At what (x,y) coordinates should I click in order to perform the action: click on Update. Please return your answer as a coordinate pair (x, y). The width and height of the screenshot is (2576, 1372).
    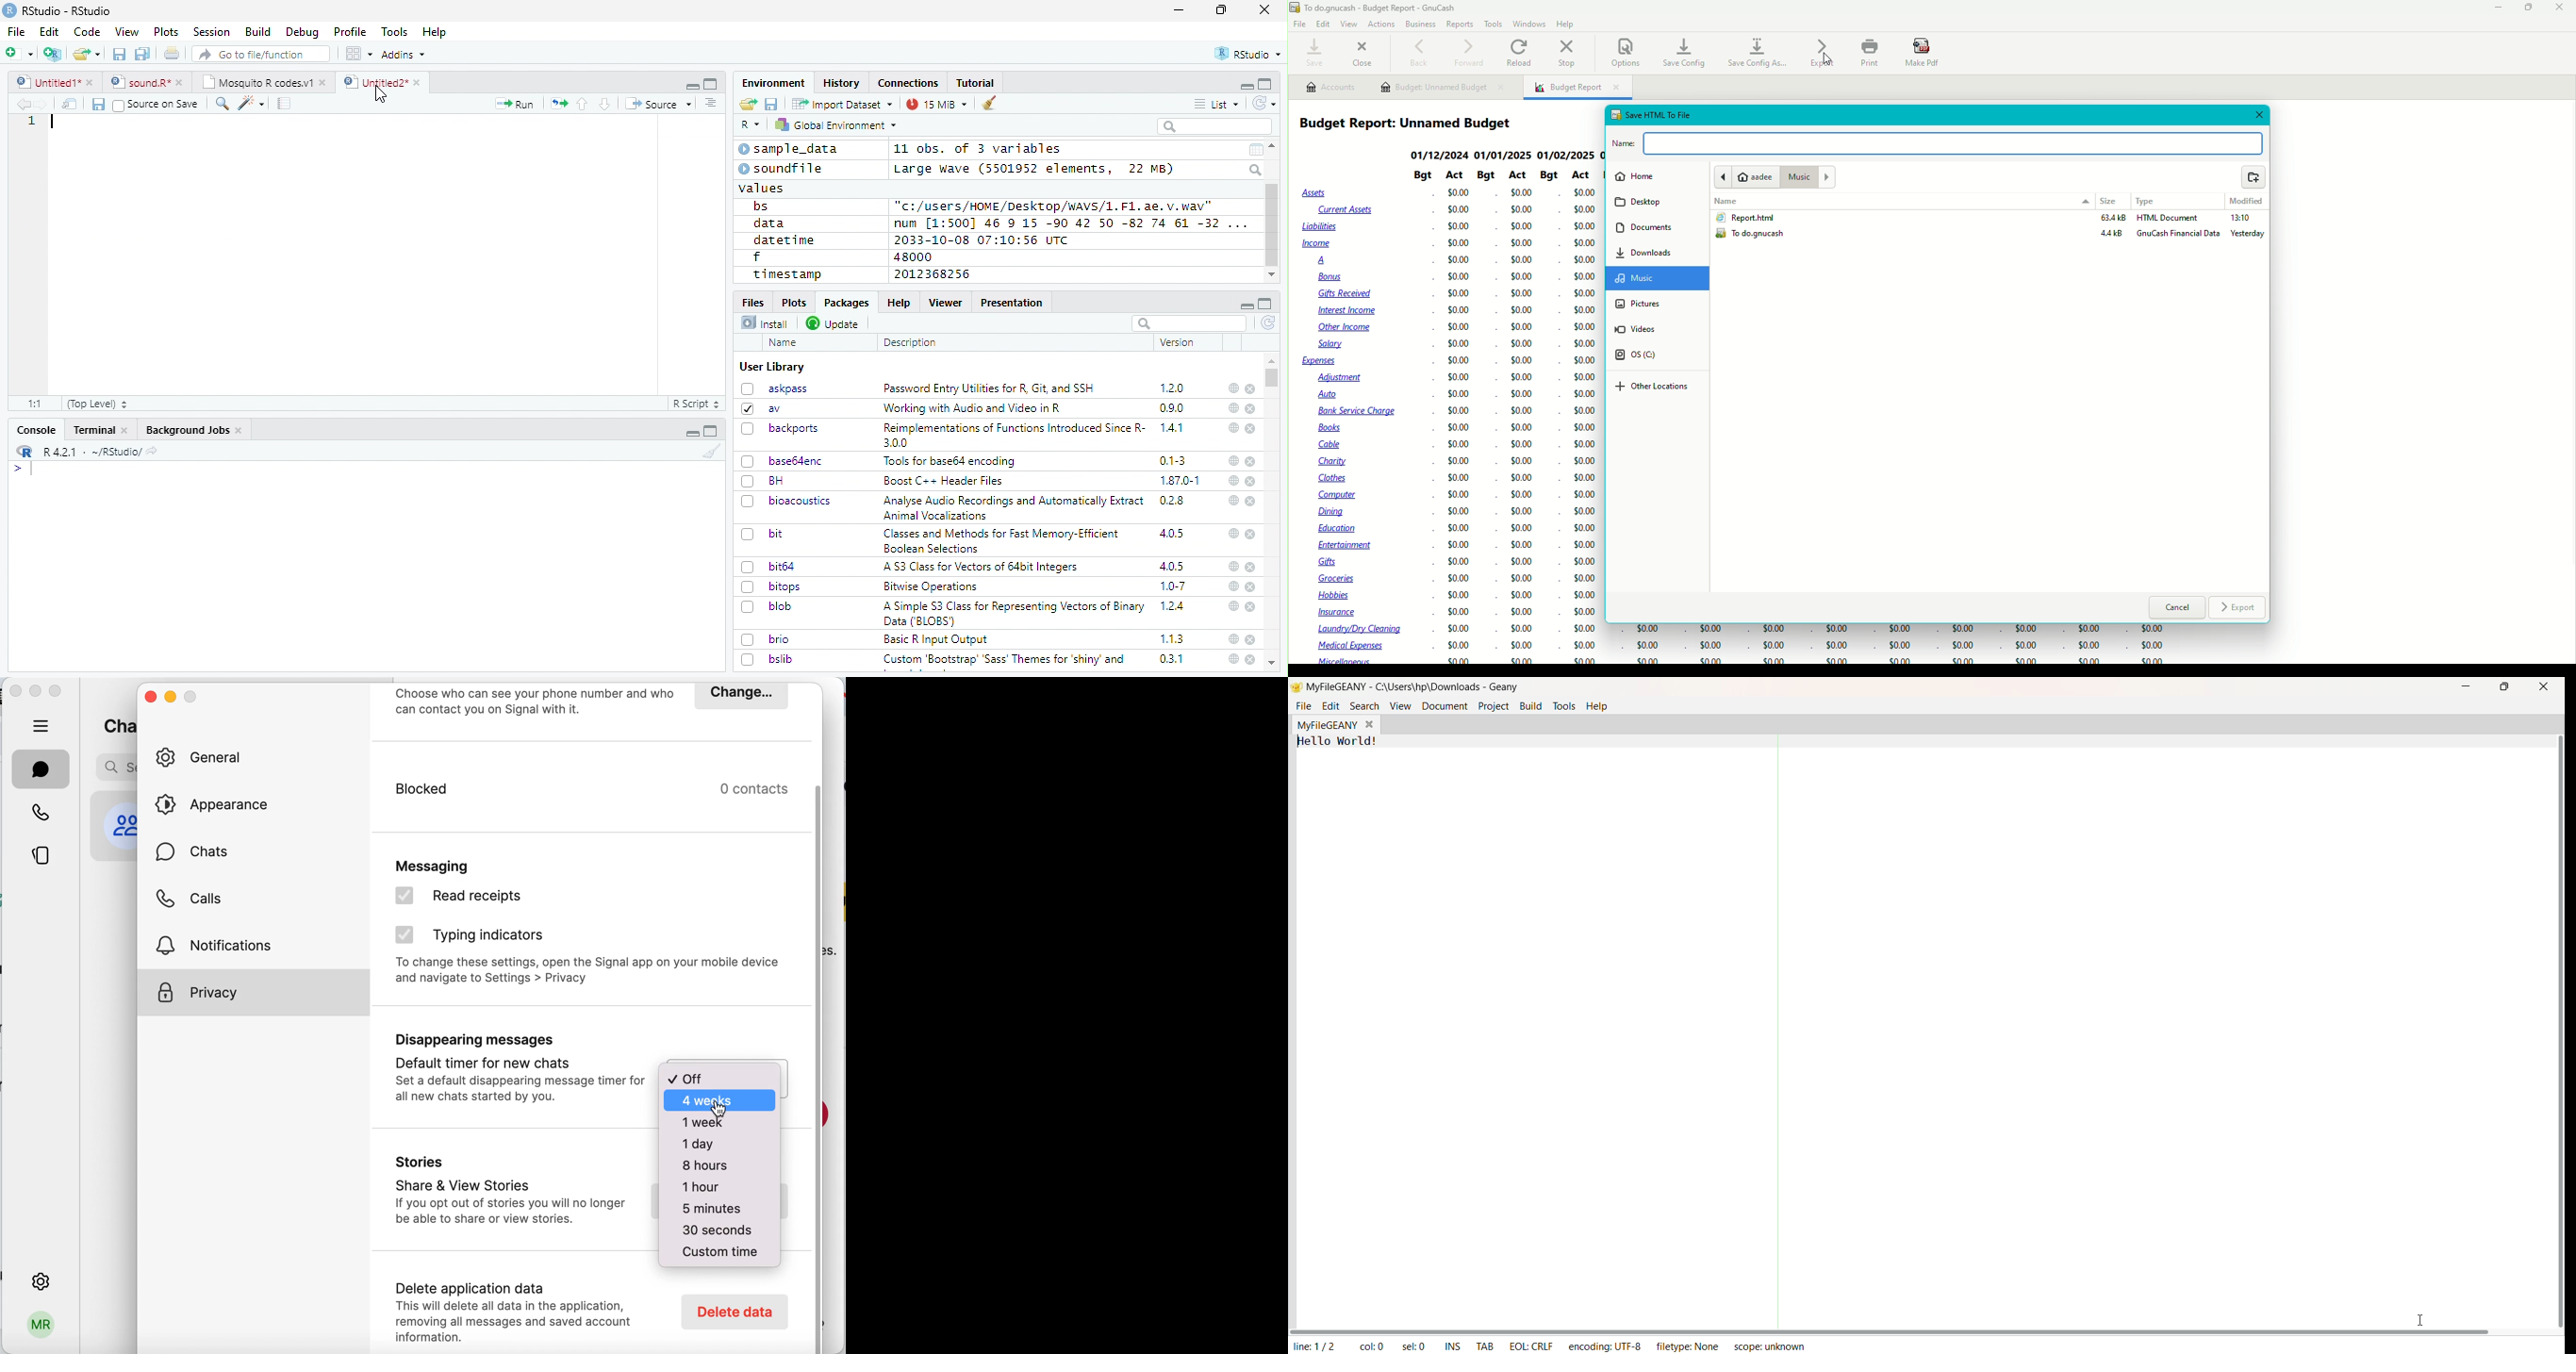
    Looking at the image, I should click on (834, 323).